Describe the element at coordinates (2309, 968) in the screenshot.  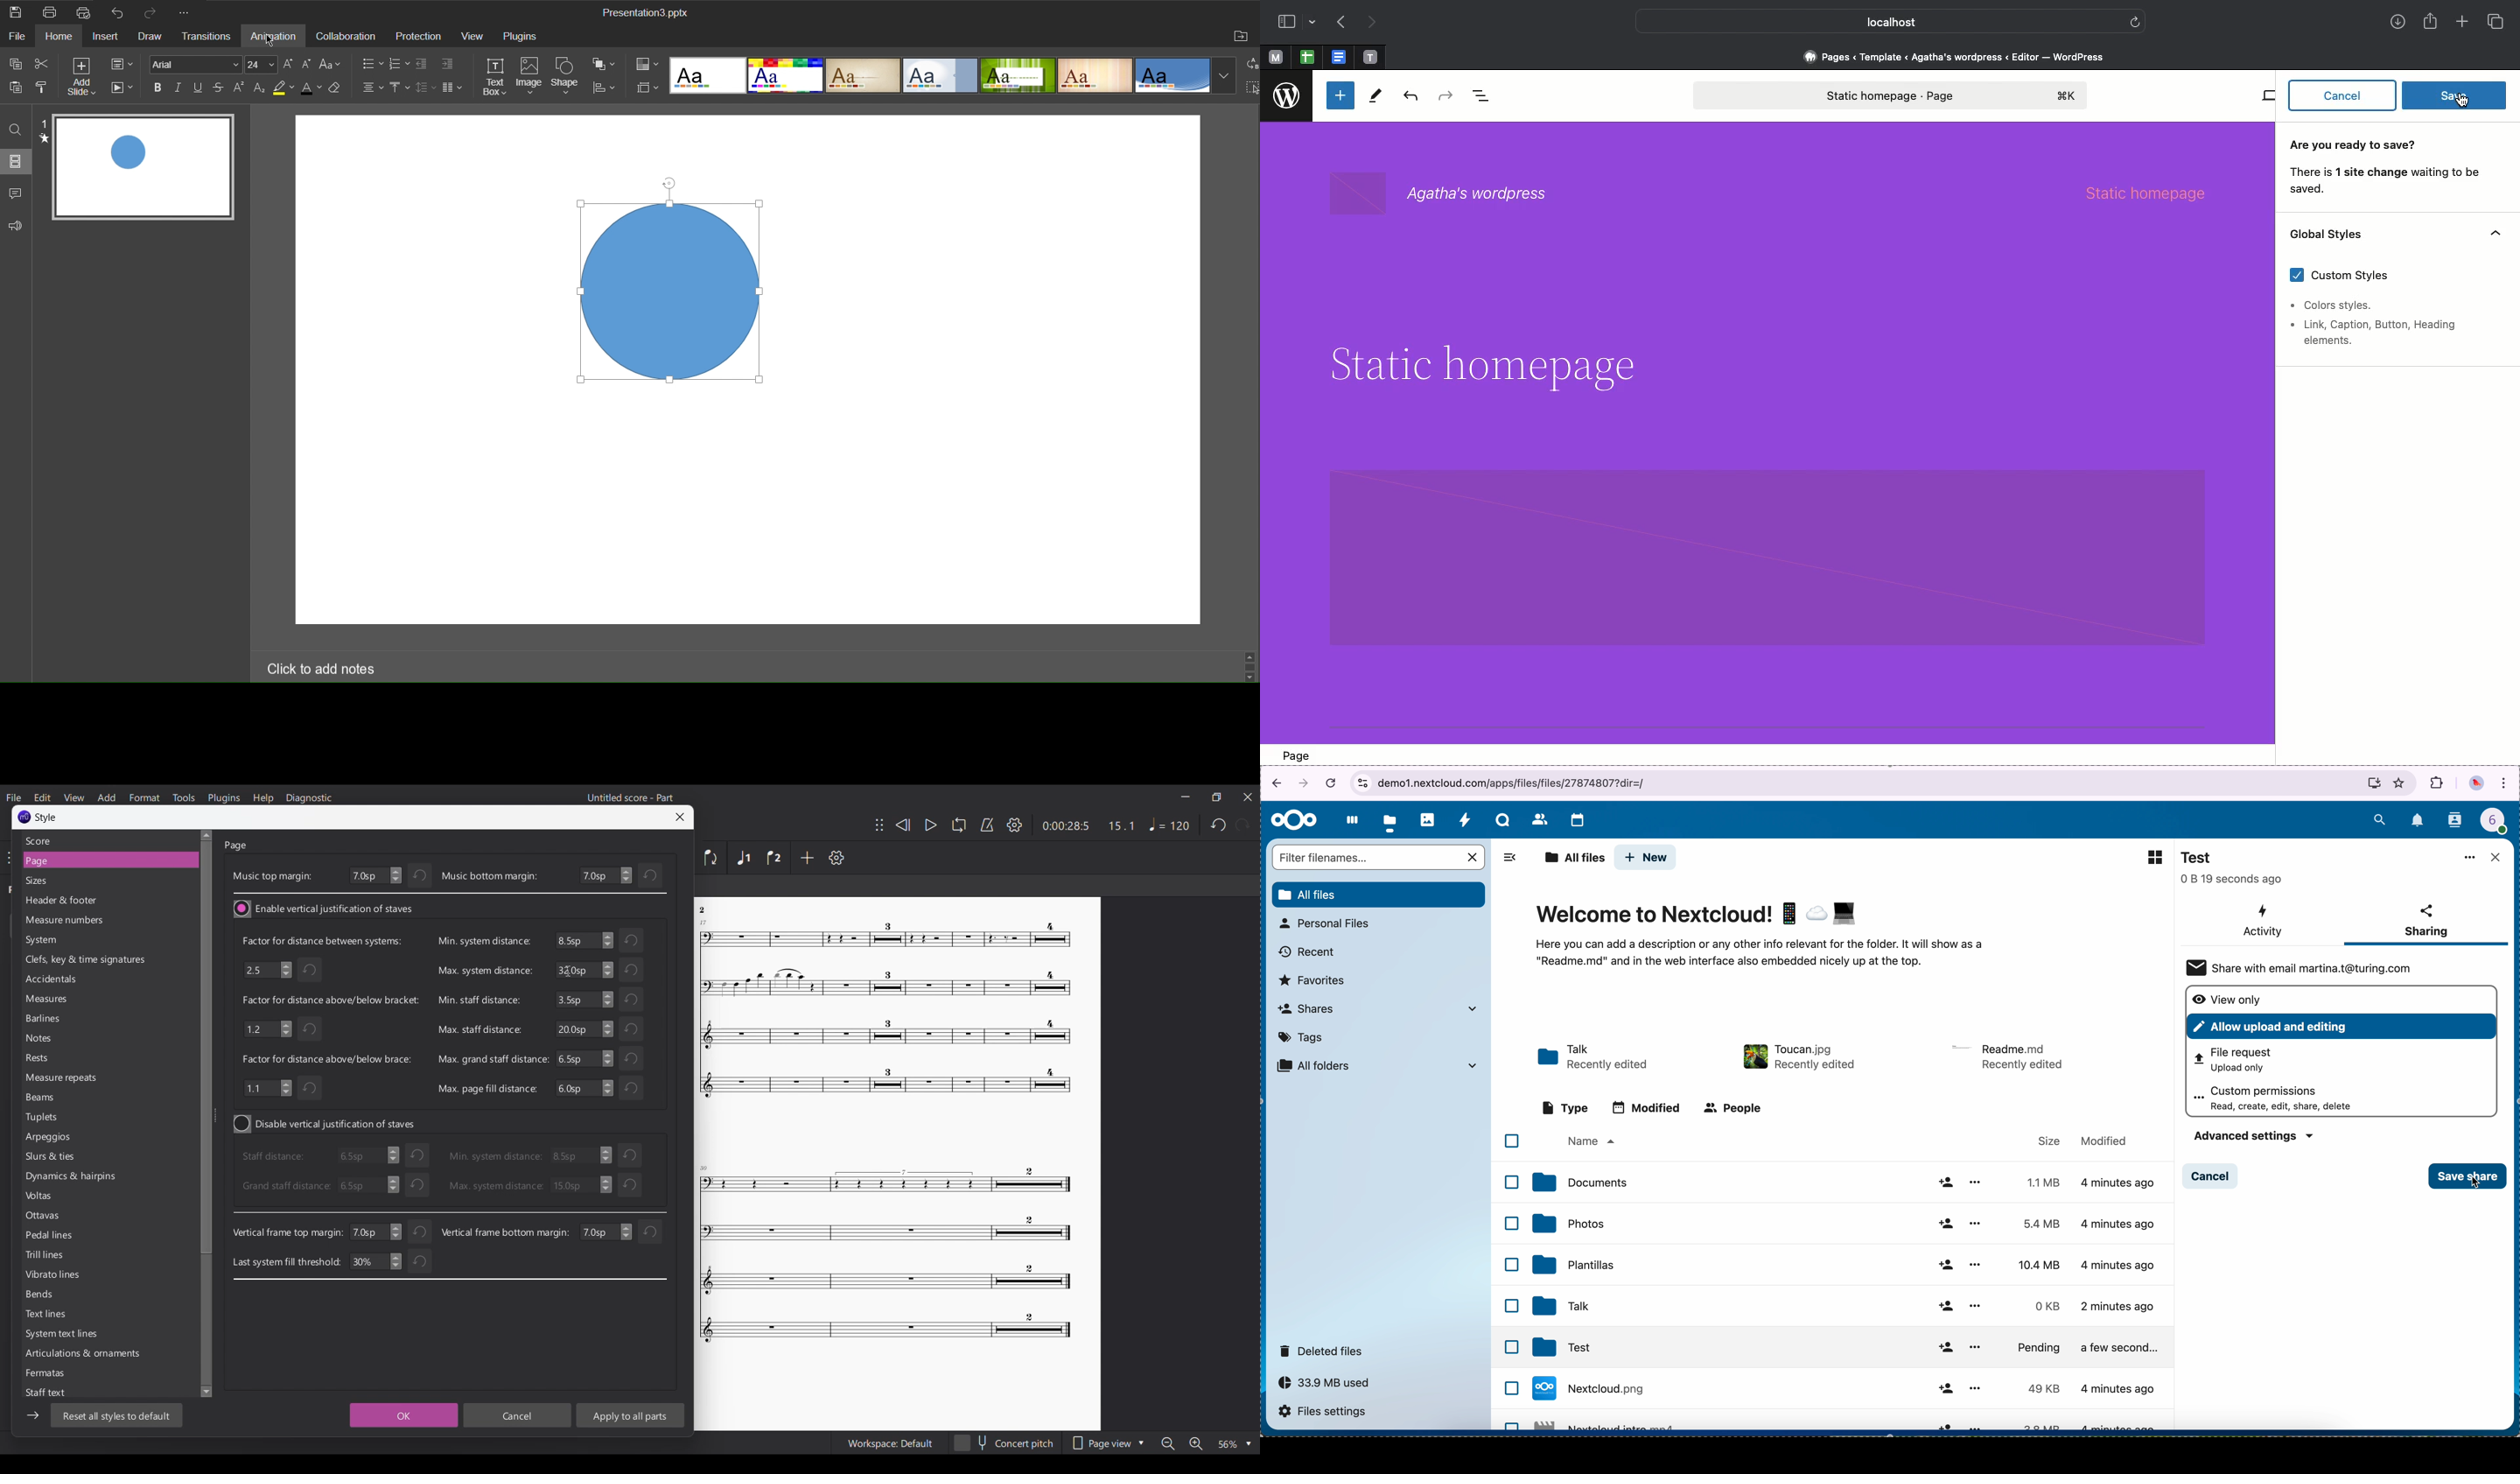
I see `share with email` at that location.